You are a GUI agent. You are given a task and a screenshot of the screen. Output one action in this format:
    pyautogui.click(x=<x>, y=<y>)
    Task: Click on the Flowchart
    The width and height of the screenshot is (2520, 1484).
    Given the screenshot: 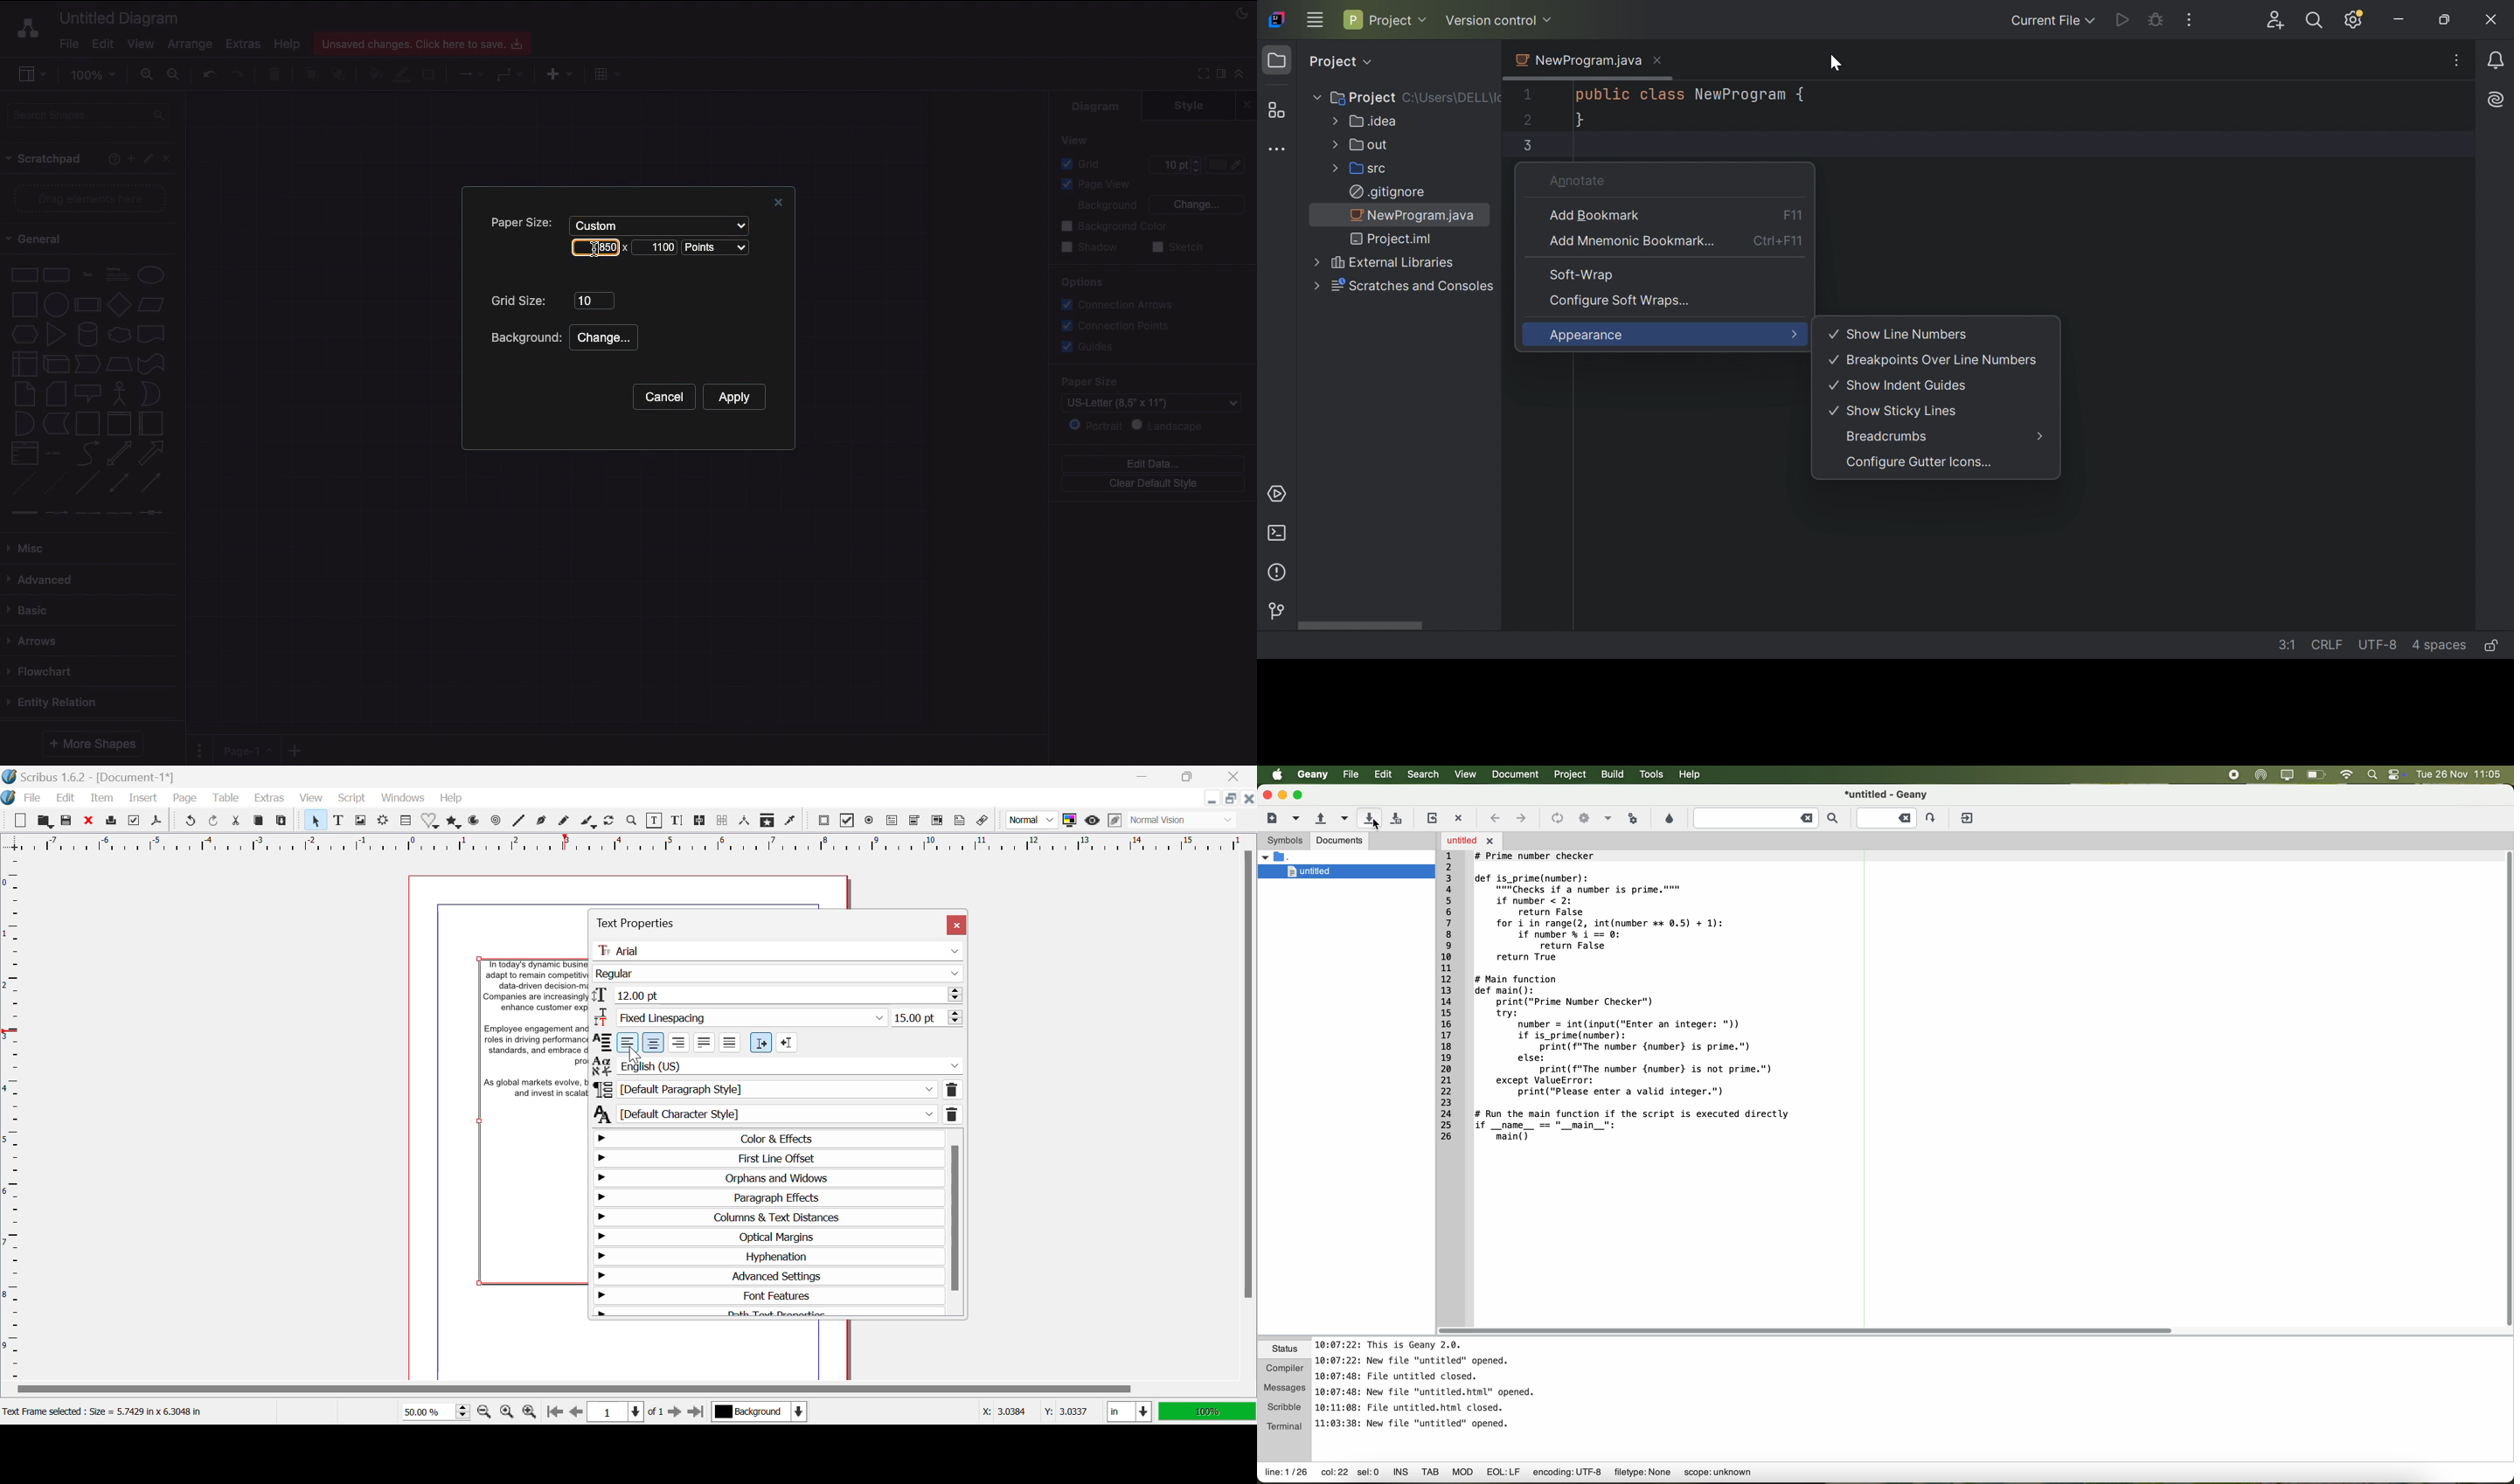 What is the action you would take?
    pyautogui.click(x=43, y=671)
    